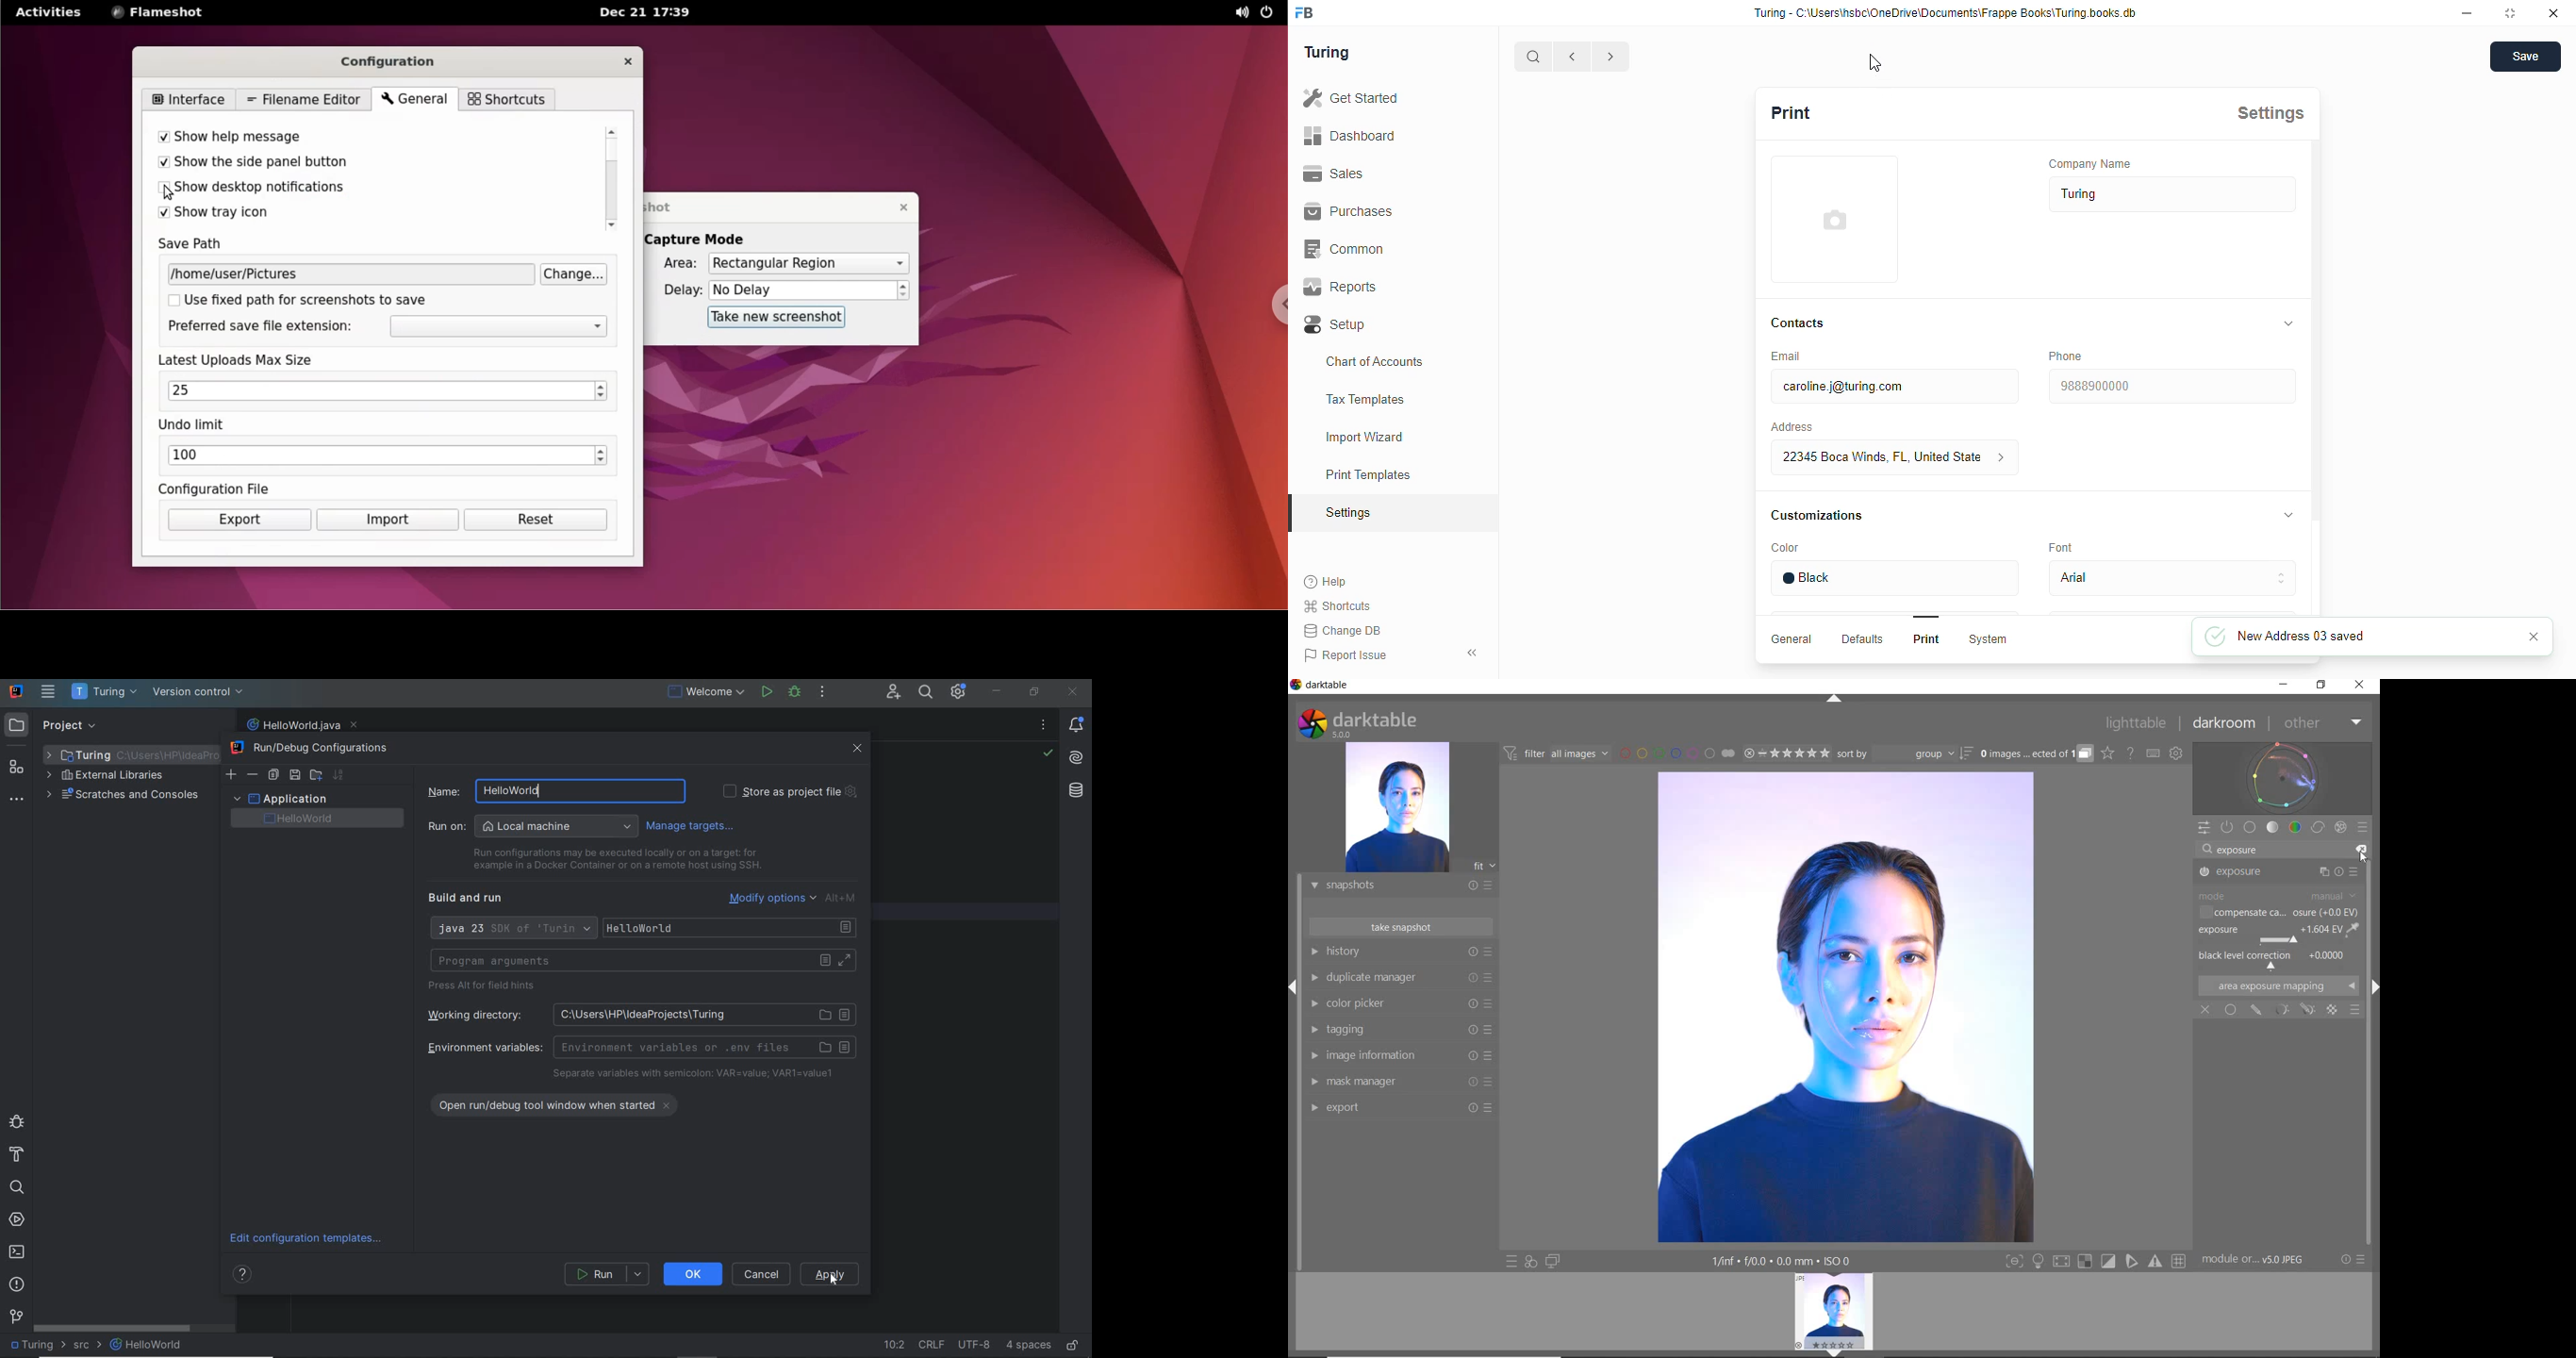 Image resolution: width=2576 pixels, height=1372 pixels. Describe the element at coordinates (1475, 652) in the screenshot. I see `toggle sidebar` at that location.